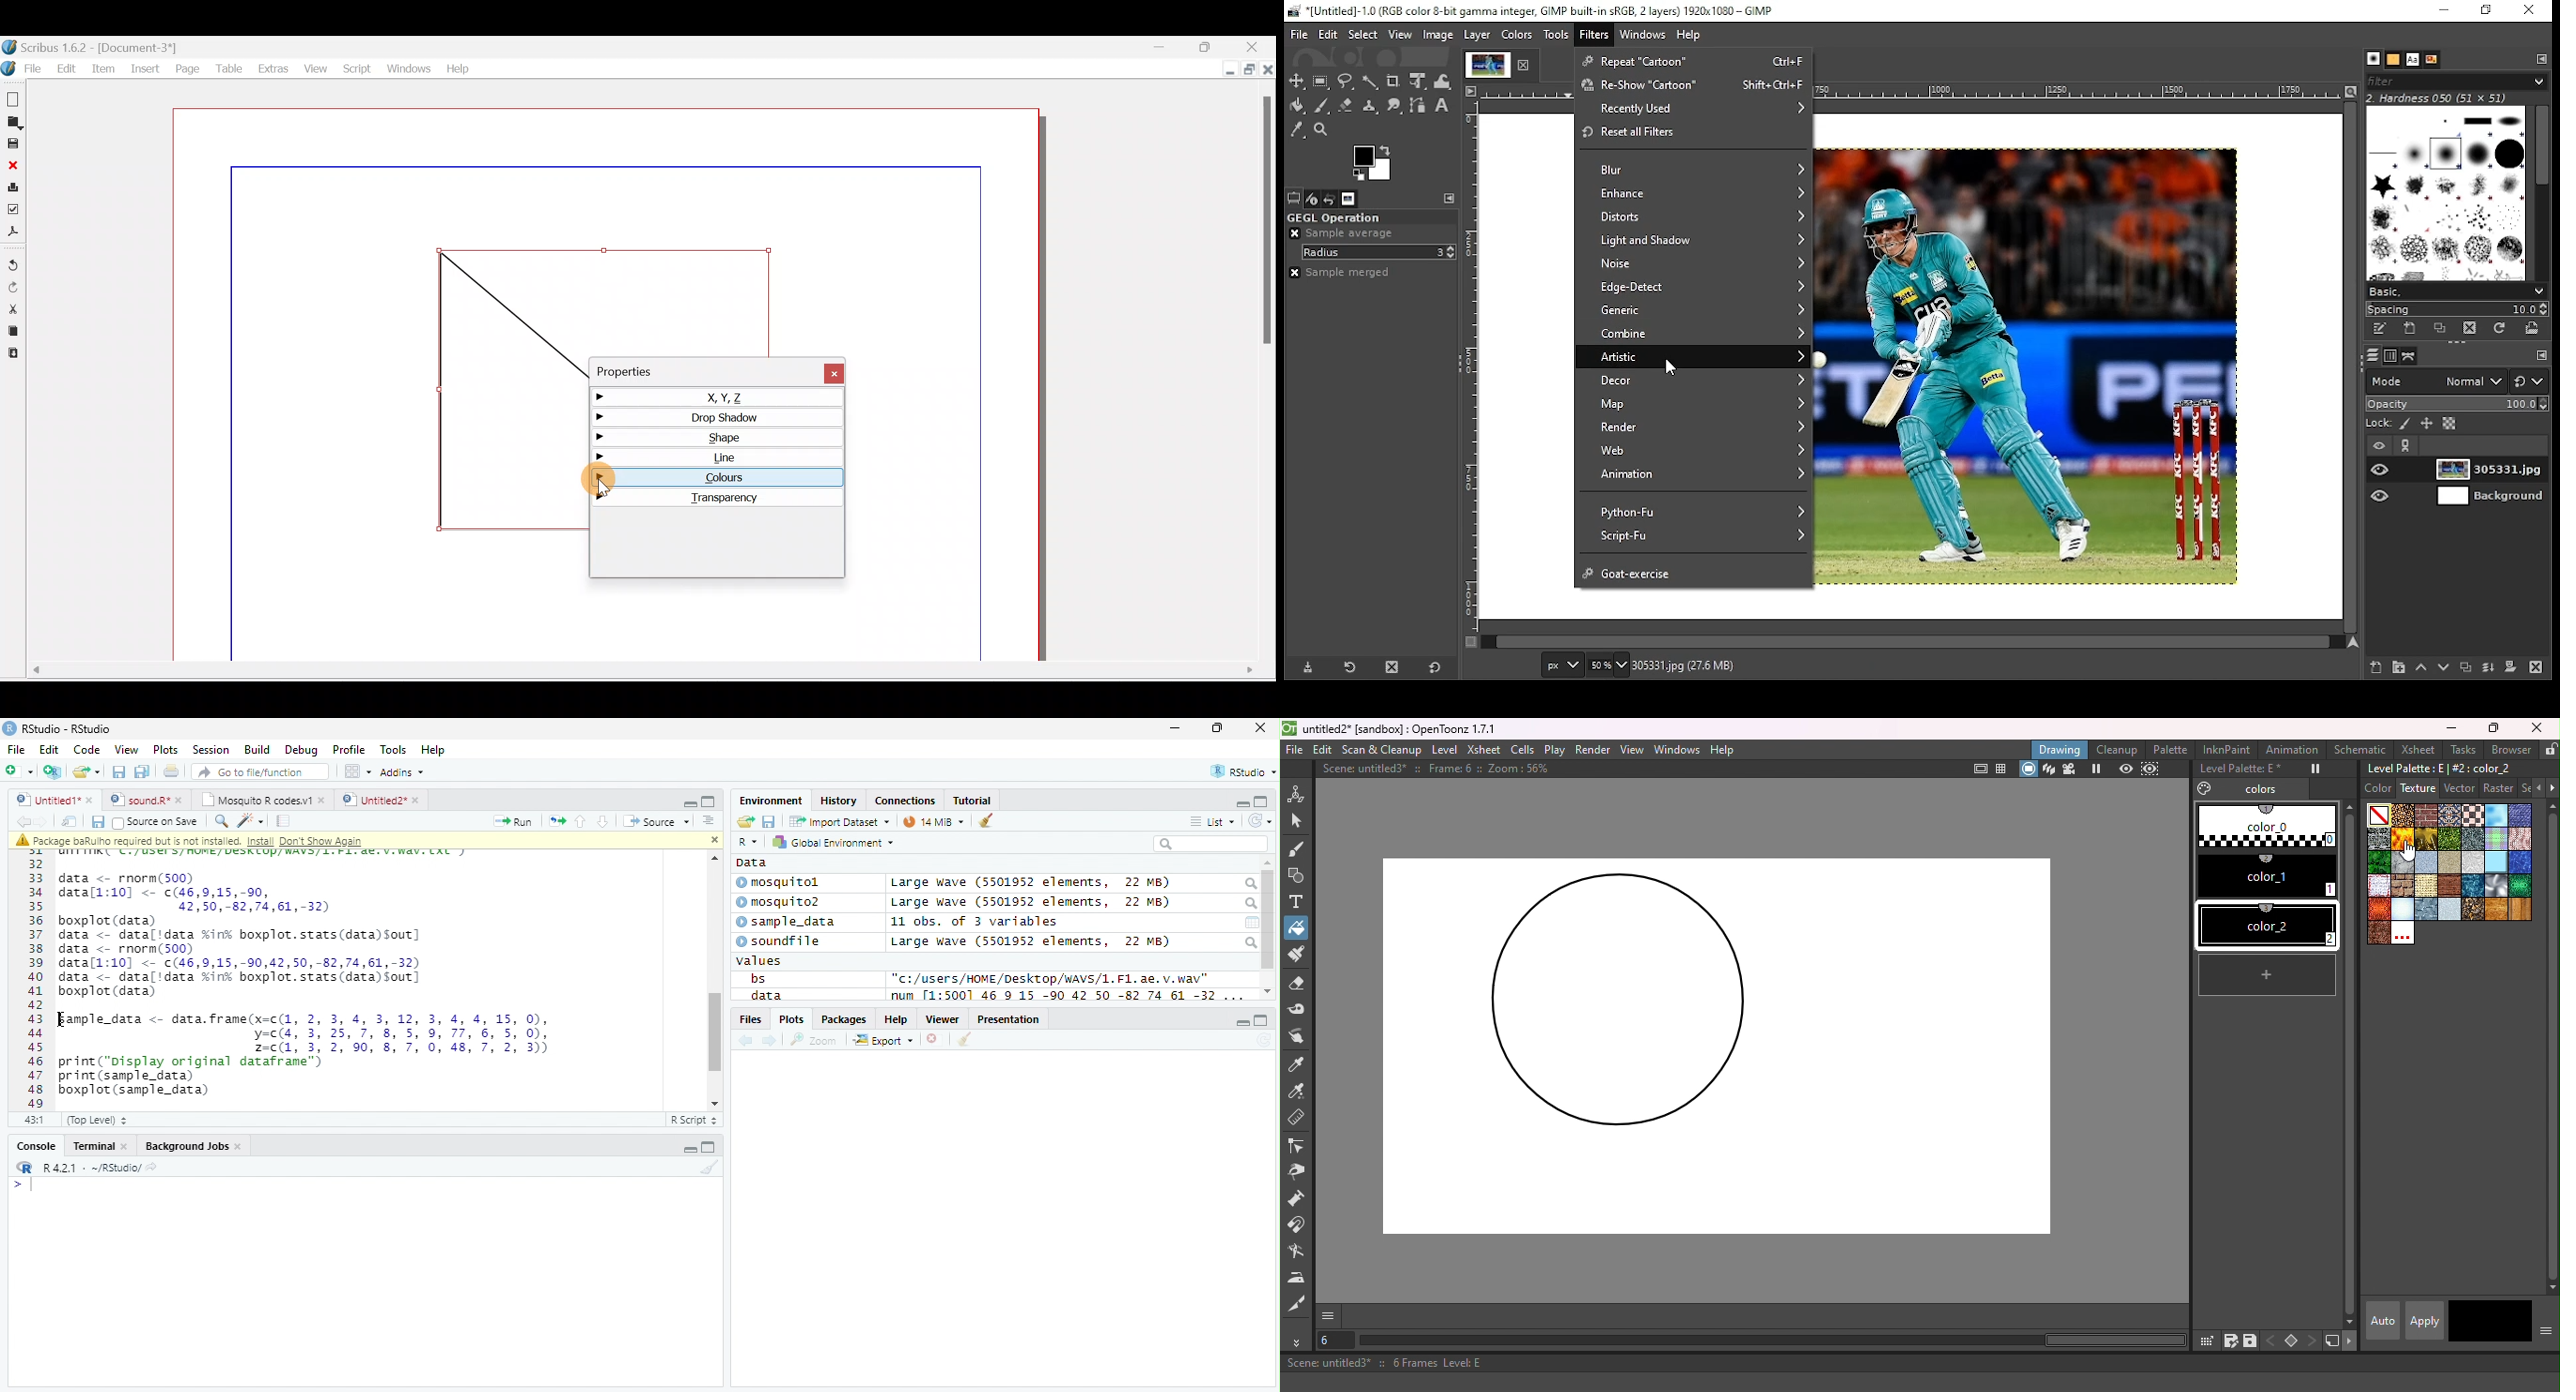  I want to click on File, so click(17, 750).